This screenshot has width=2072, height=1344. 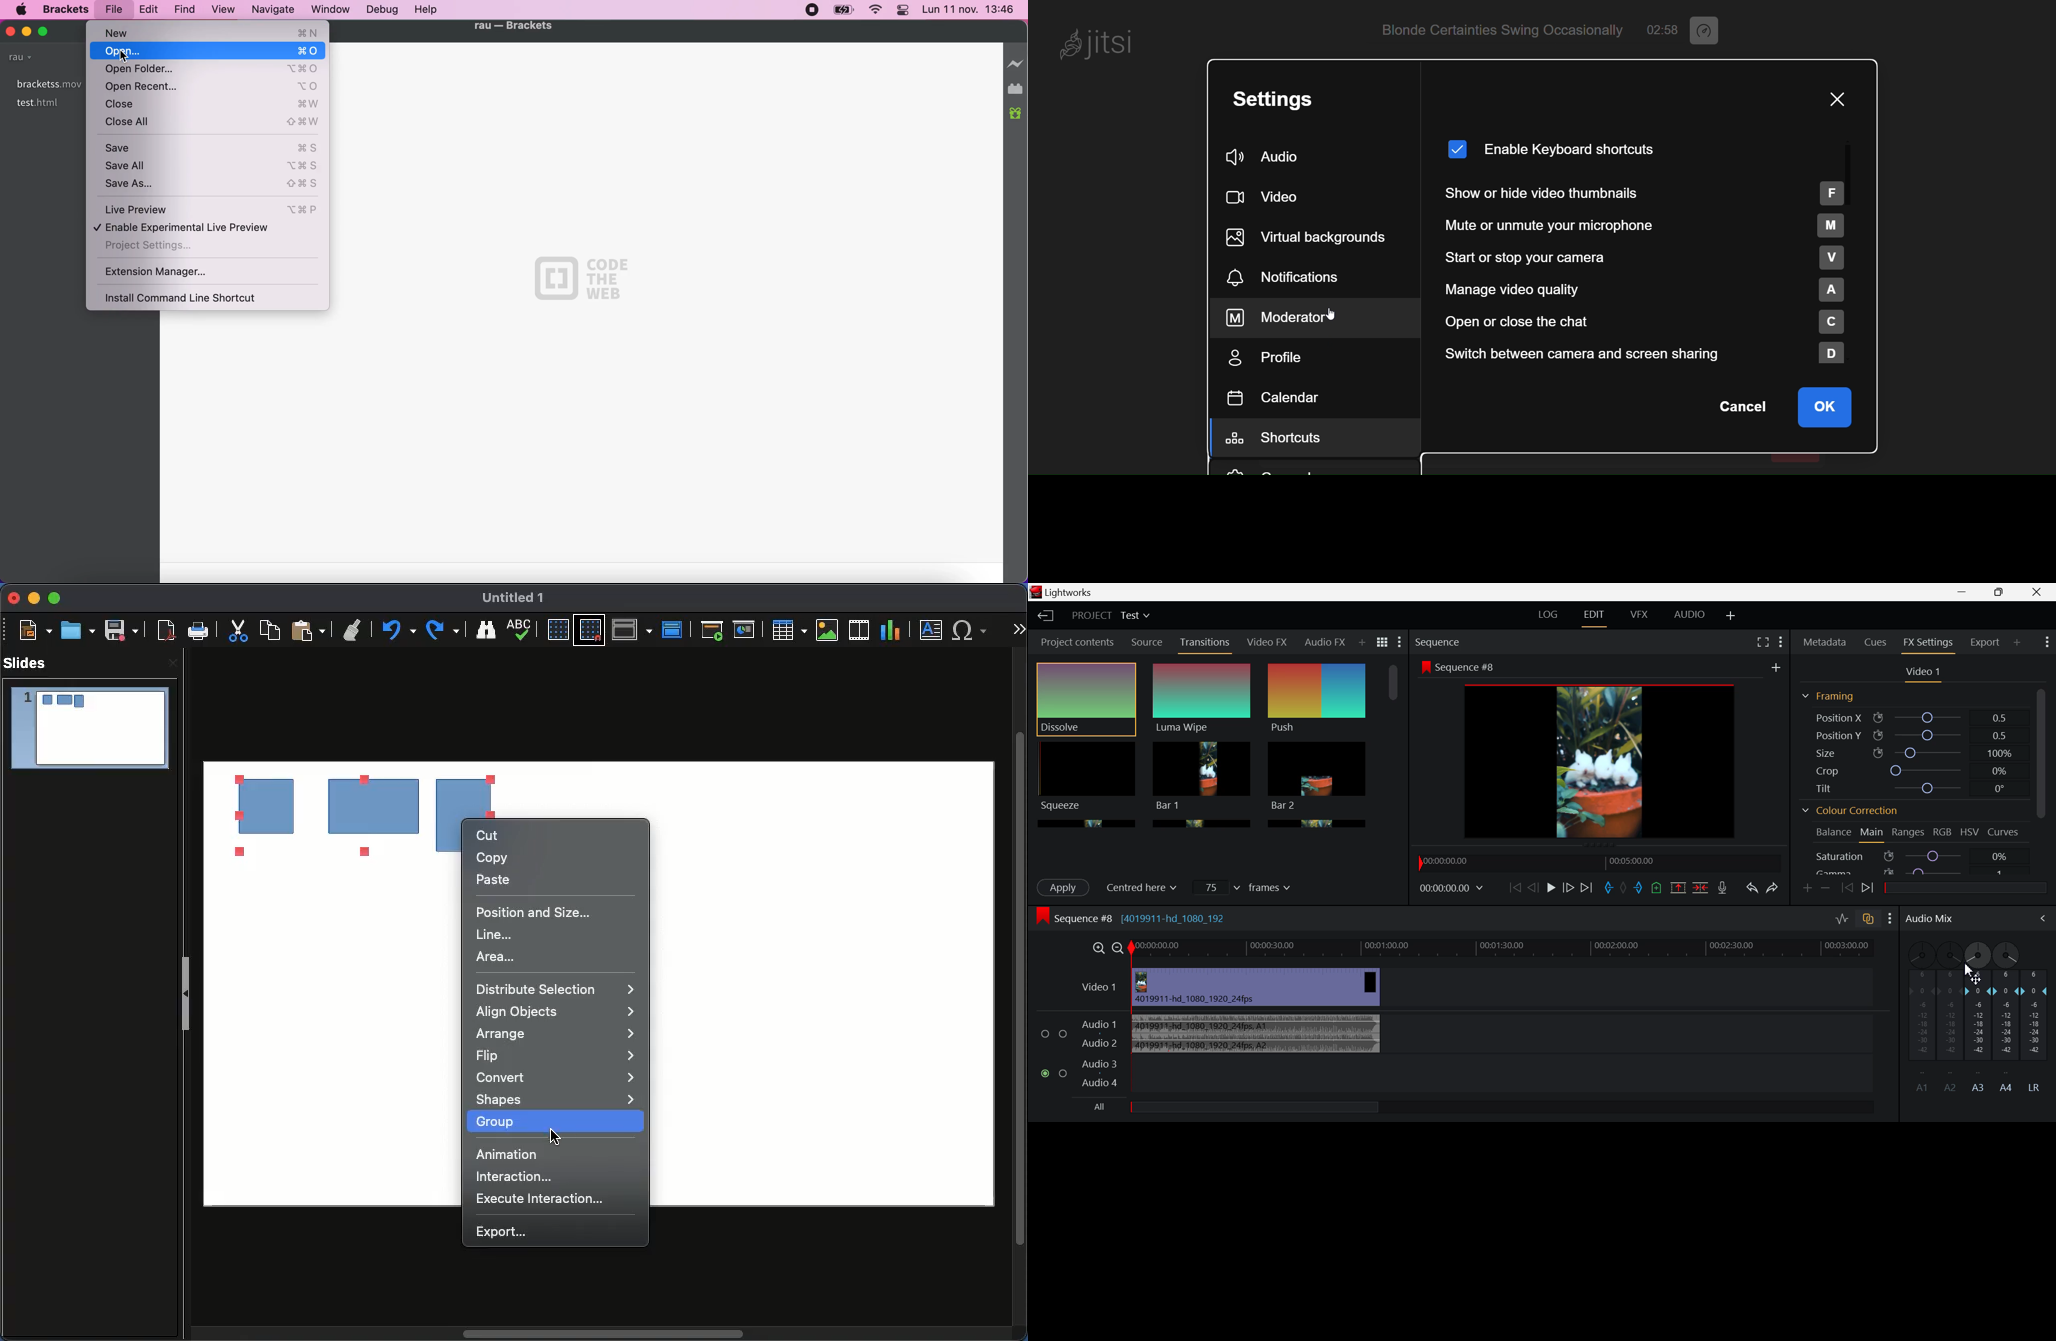 I want to click on A4 Channel Decibel Level, so click(x=2008, y=1035).